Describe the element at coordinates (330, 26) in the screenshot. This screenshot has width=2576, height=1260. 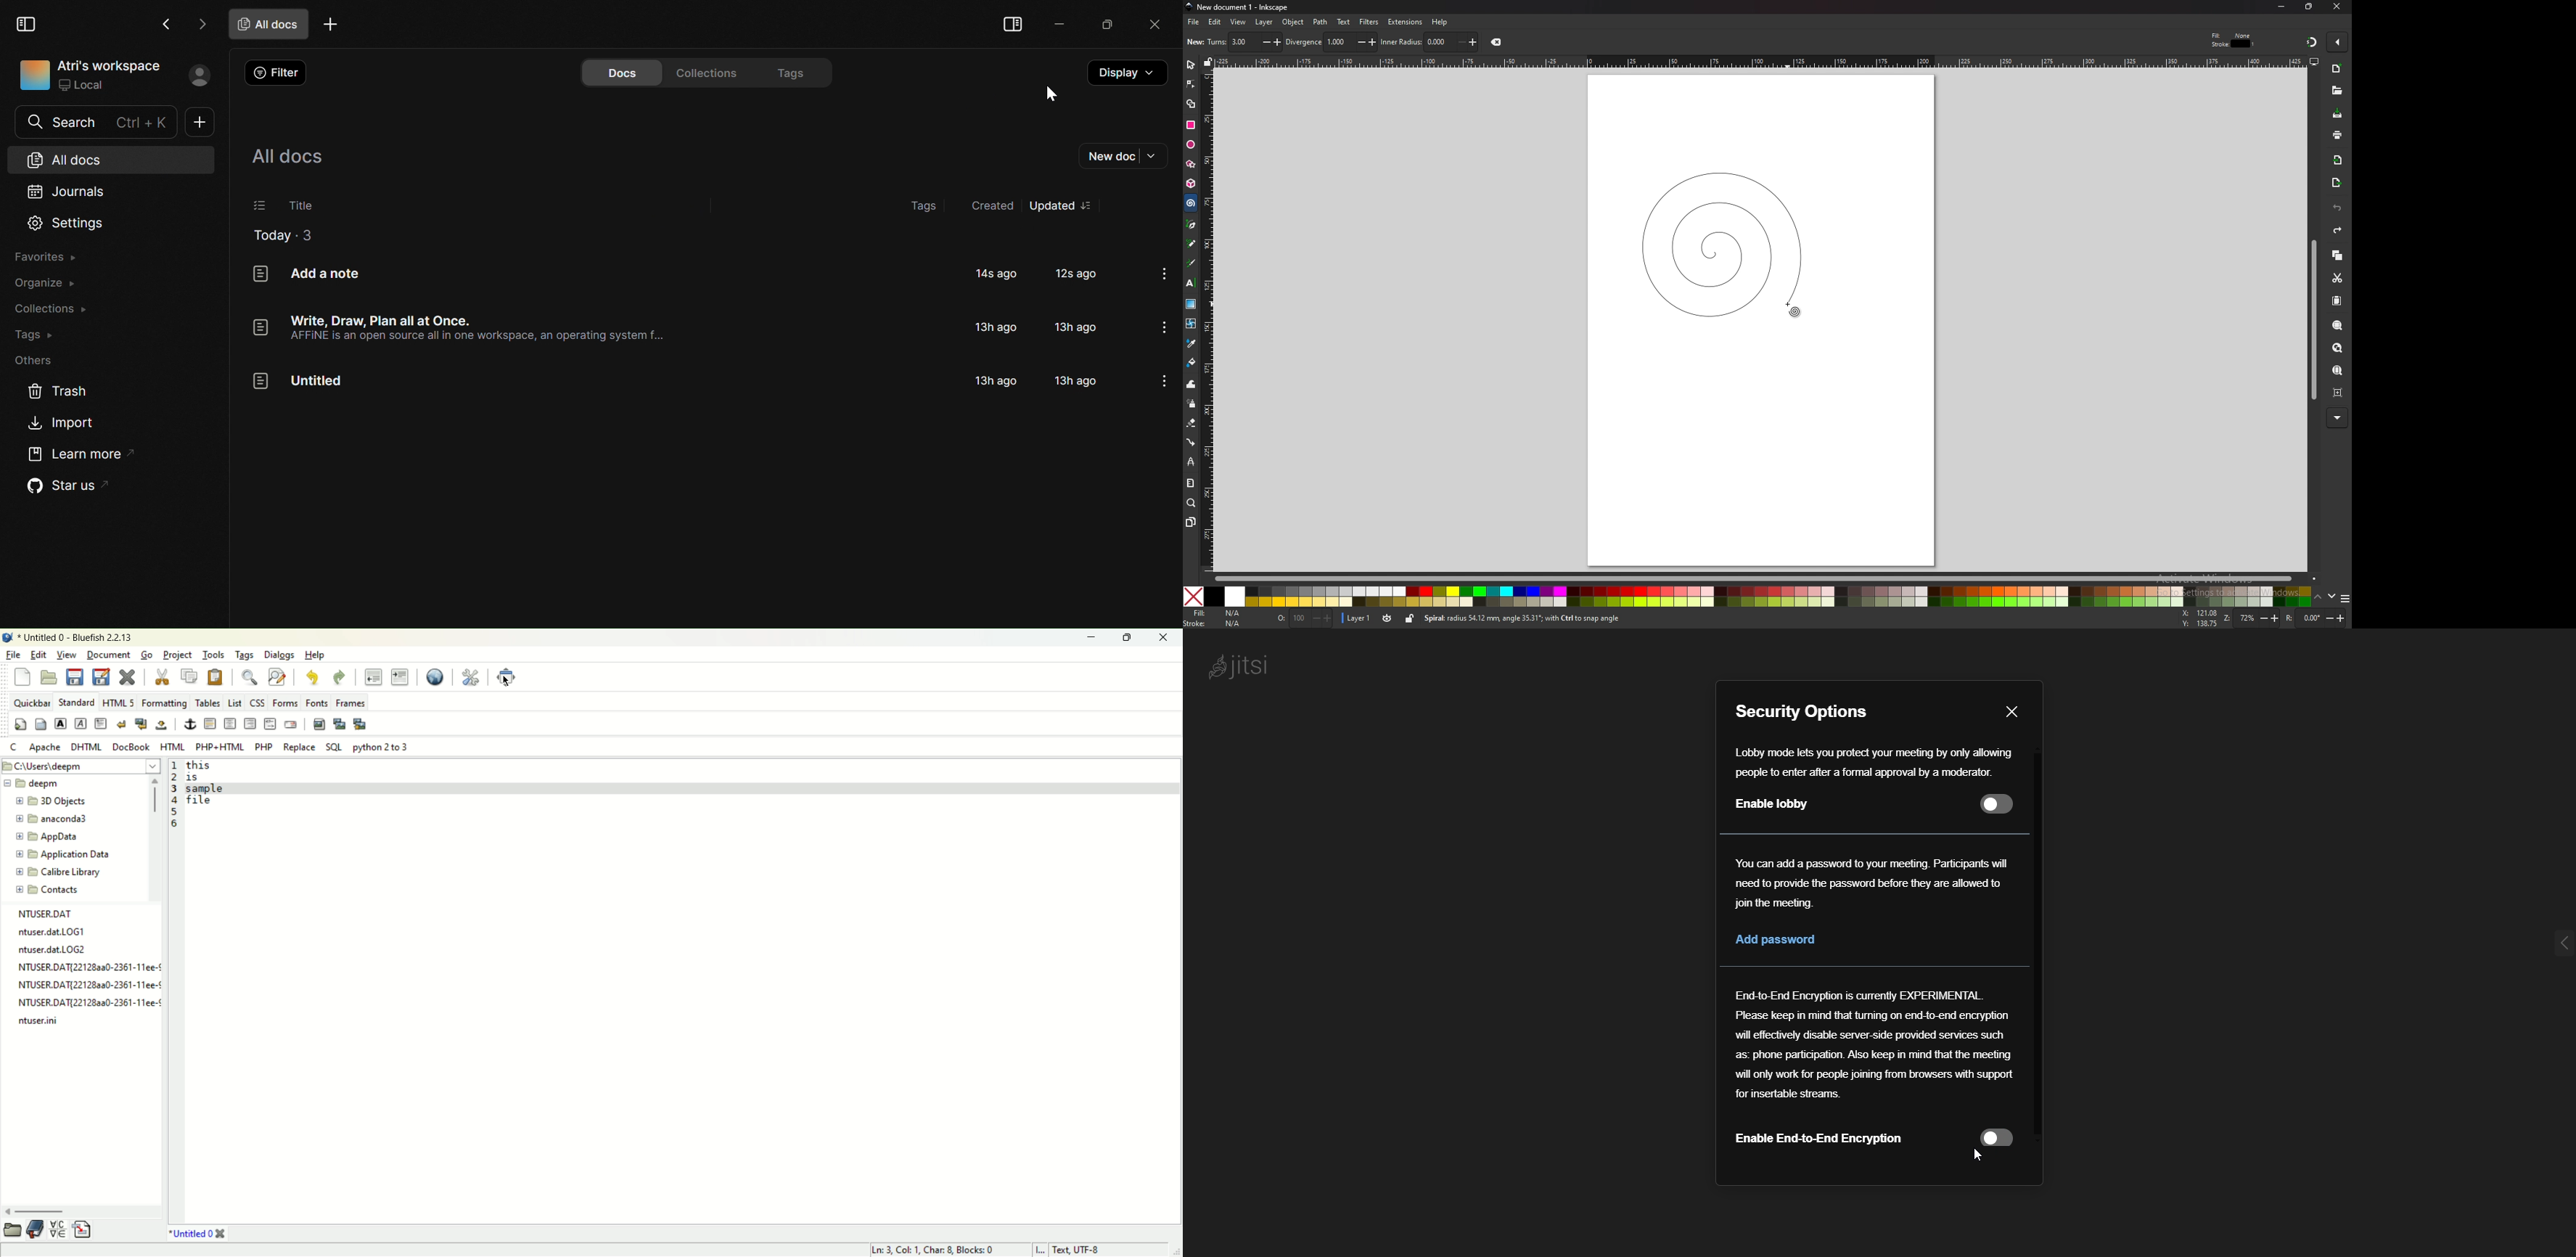
I see `Add tab` at that location.